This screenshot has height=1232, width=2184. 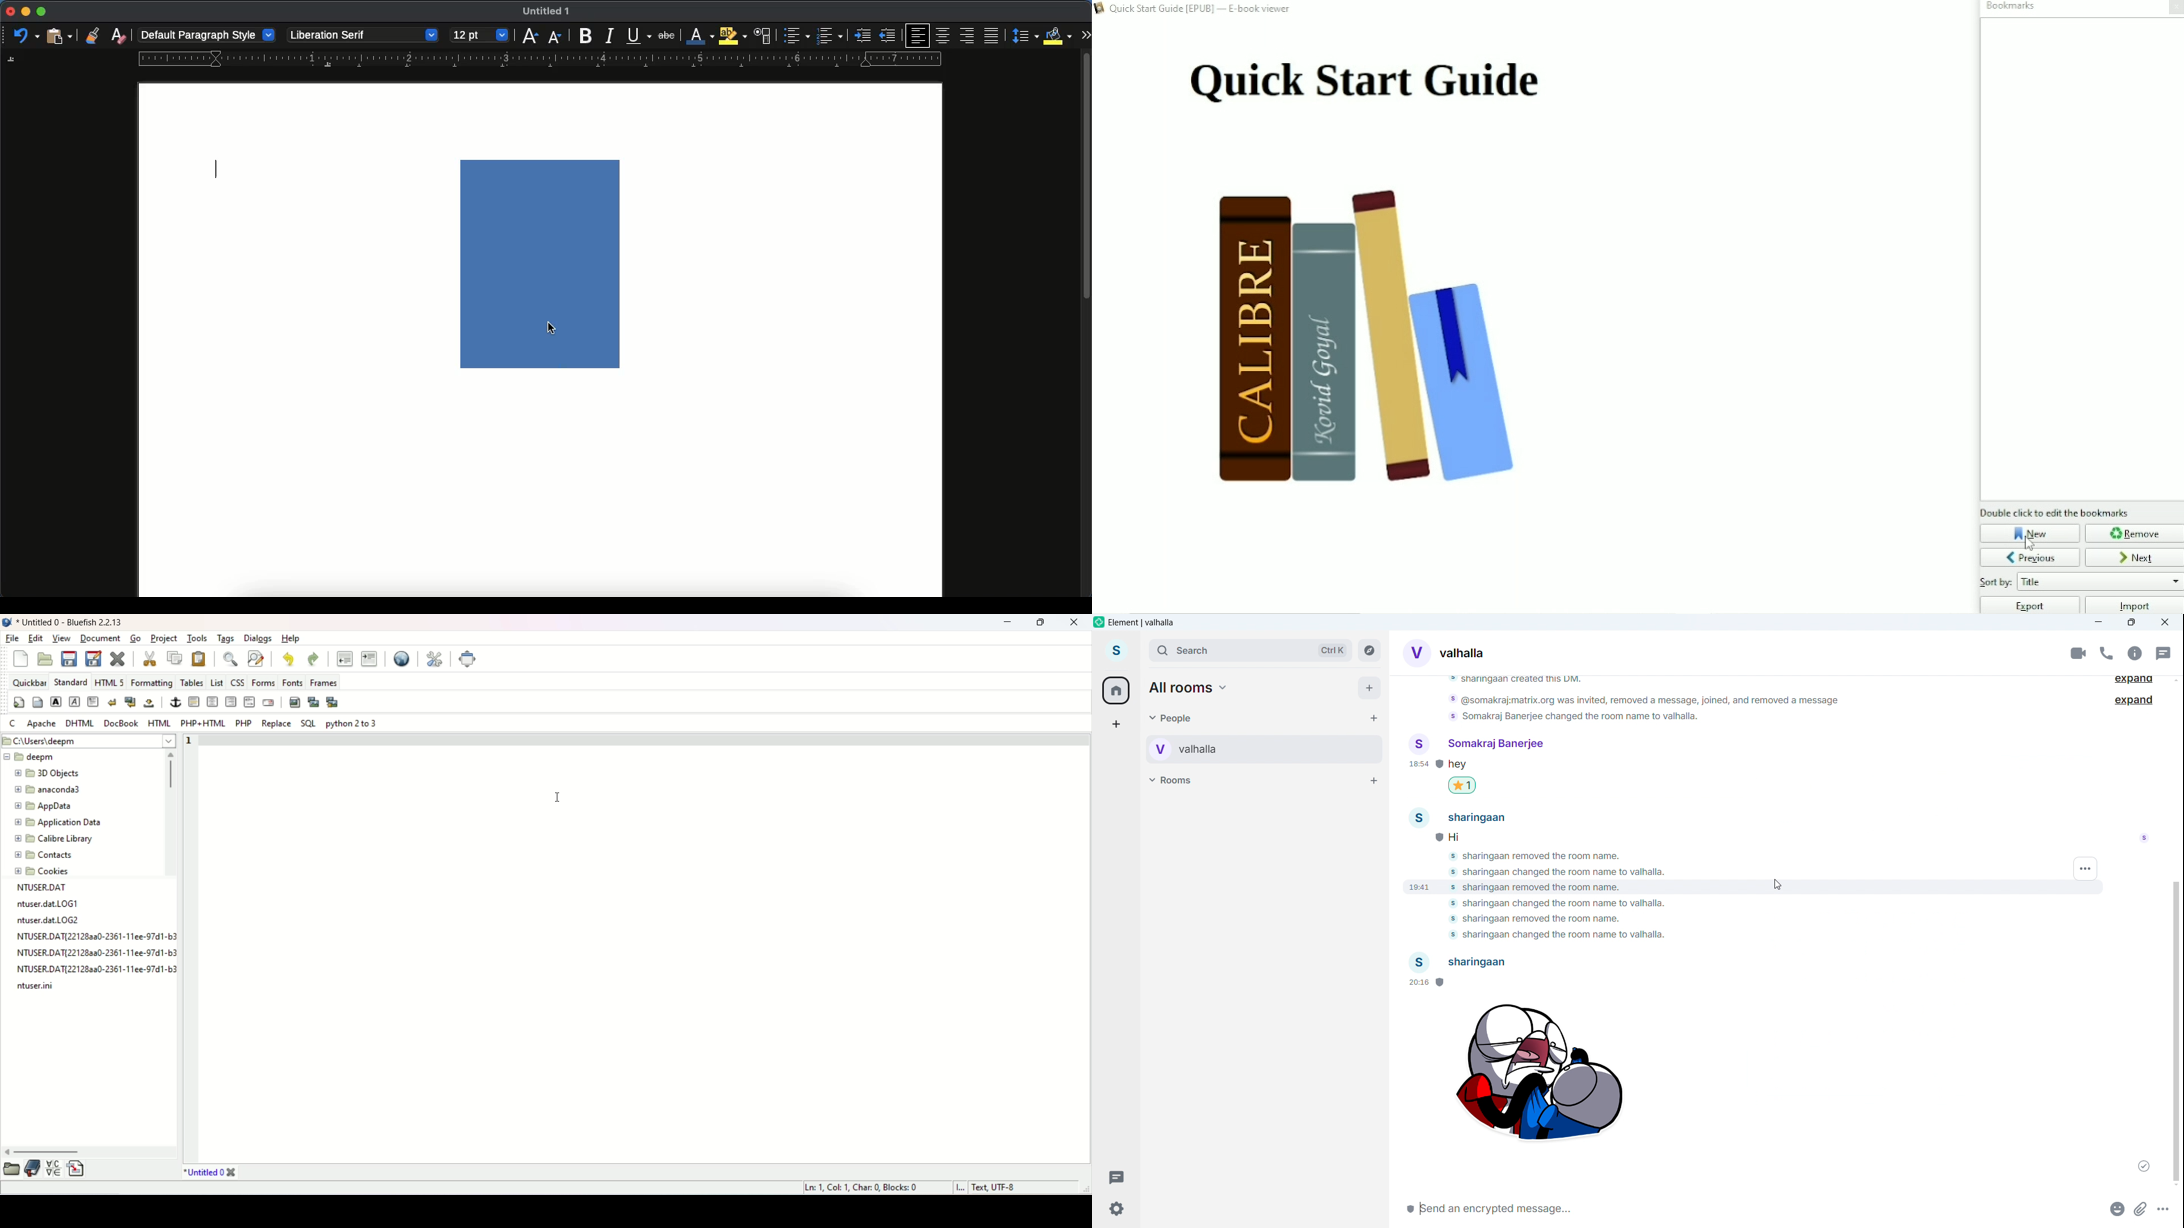 I want to click on numbered list, so click(x=830, y=37).